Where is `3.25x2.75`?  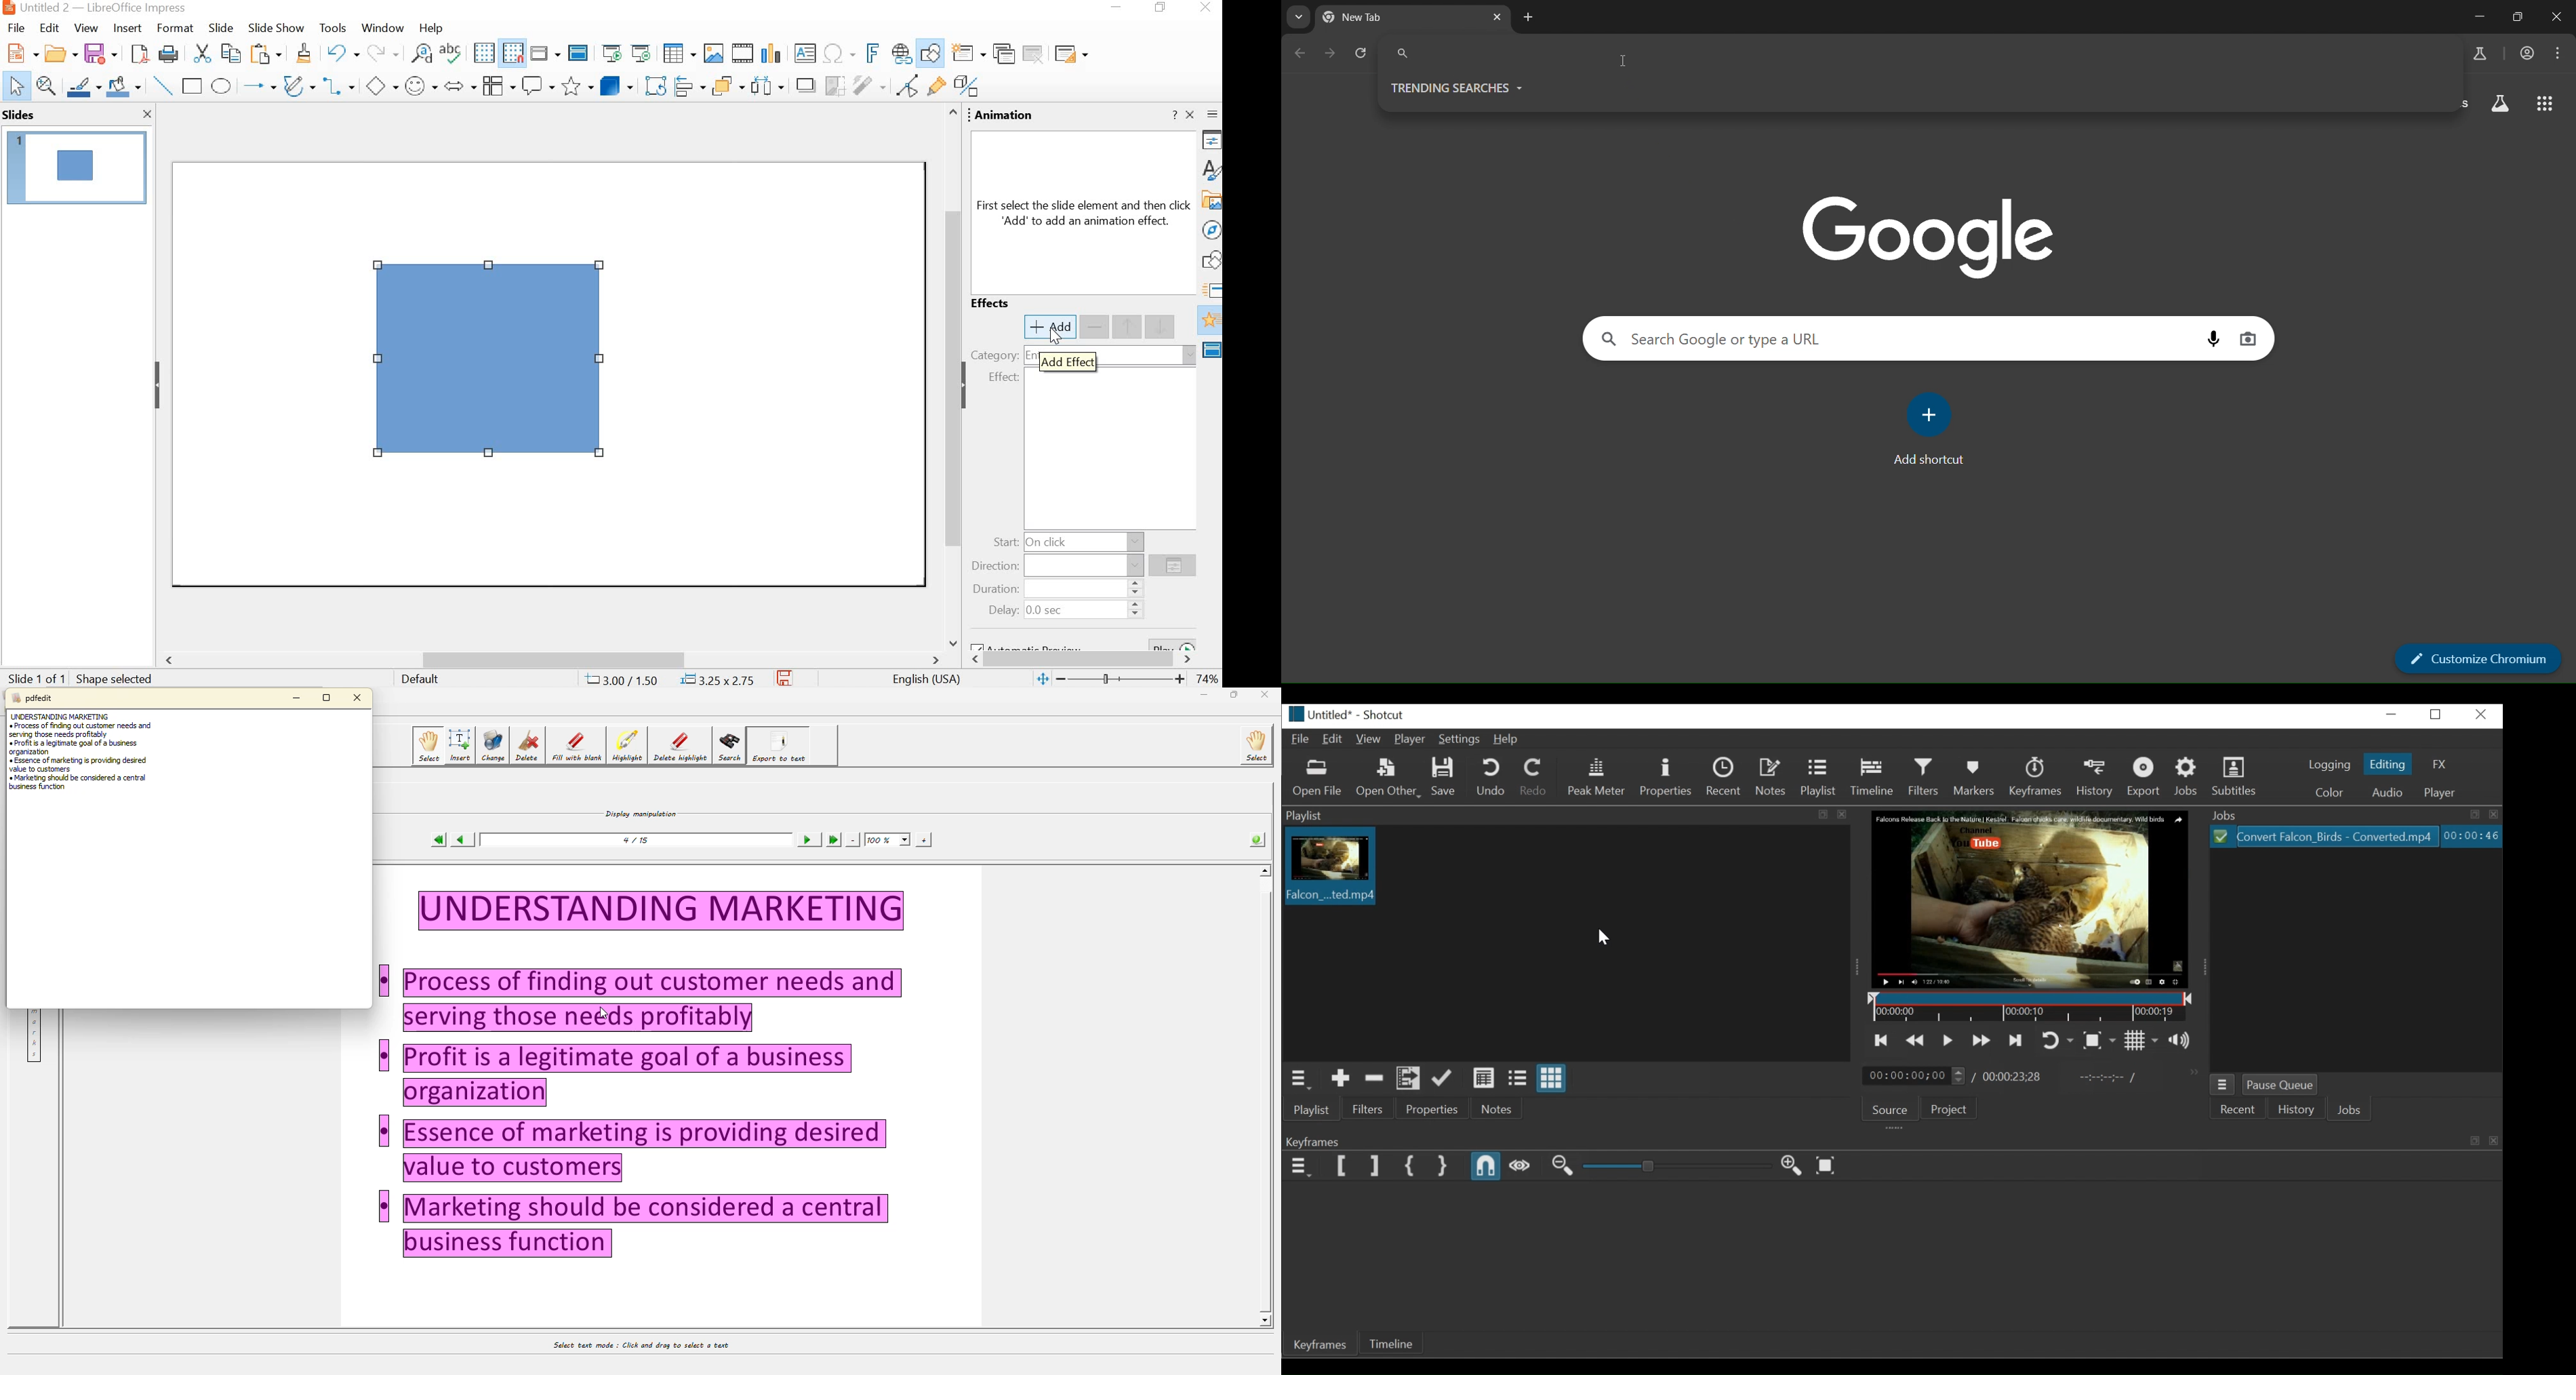
3.25x2.75 is located at coordinates (718, 678).